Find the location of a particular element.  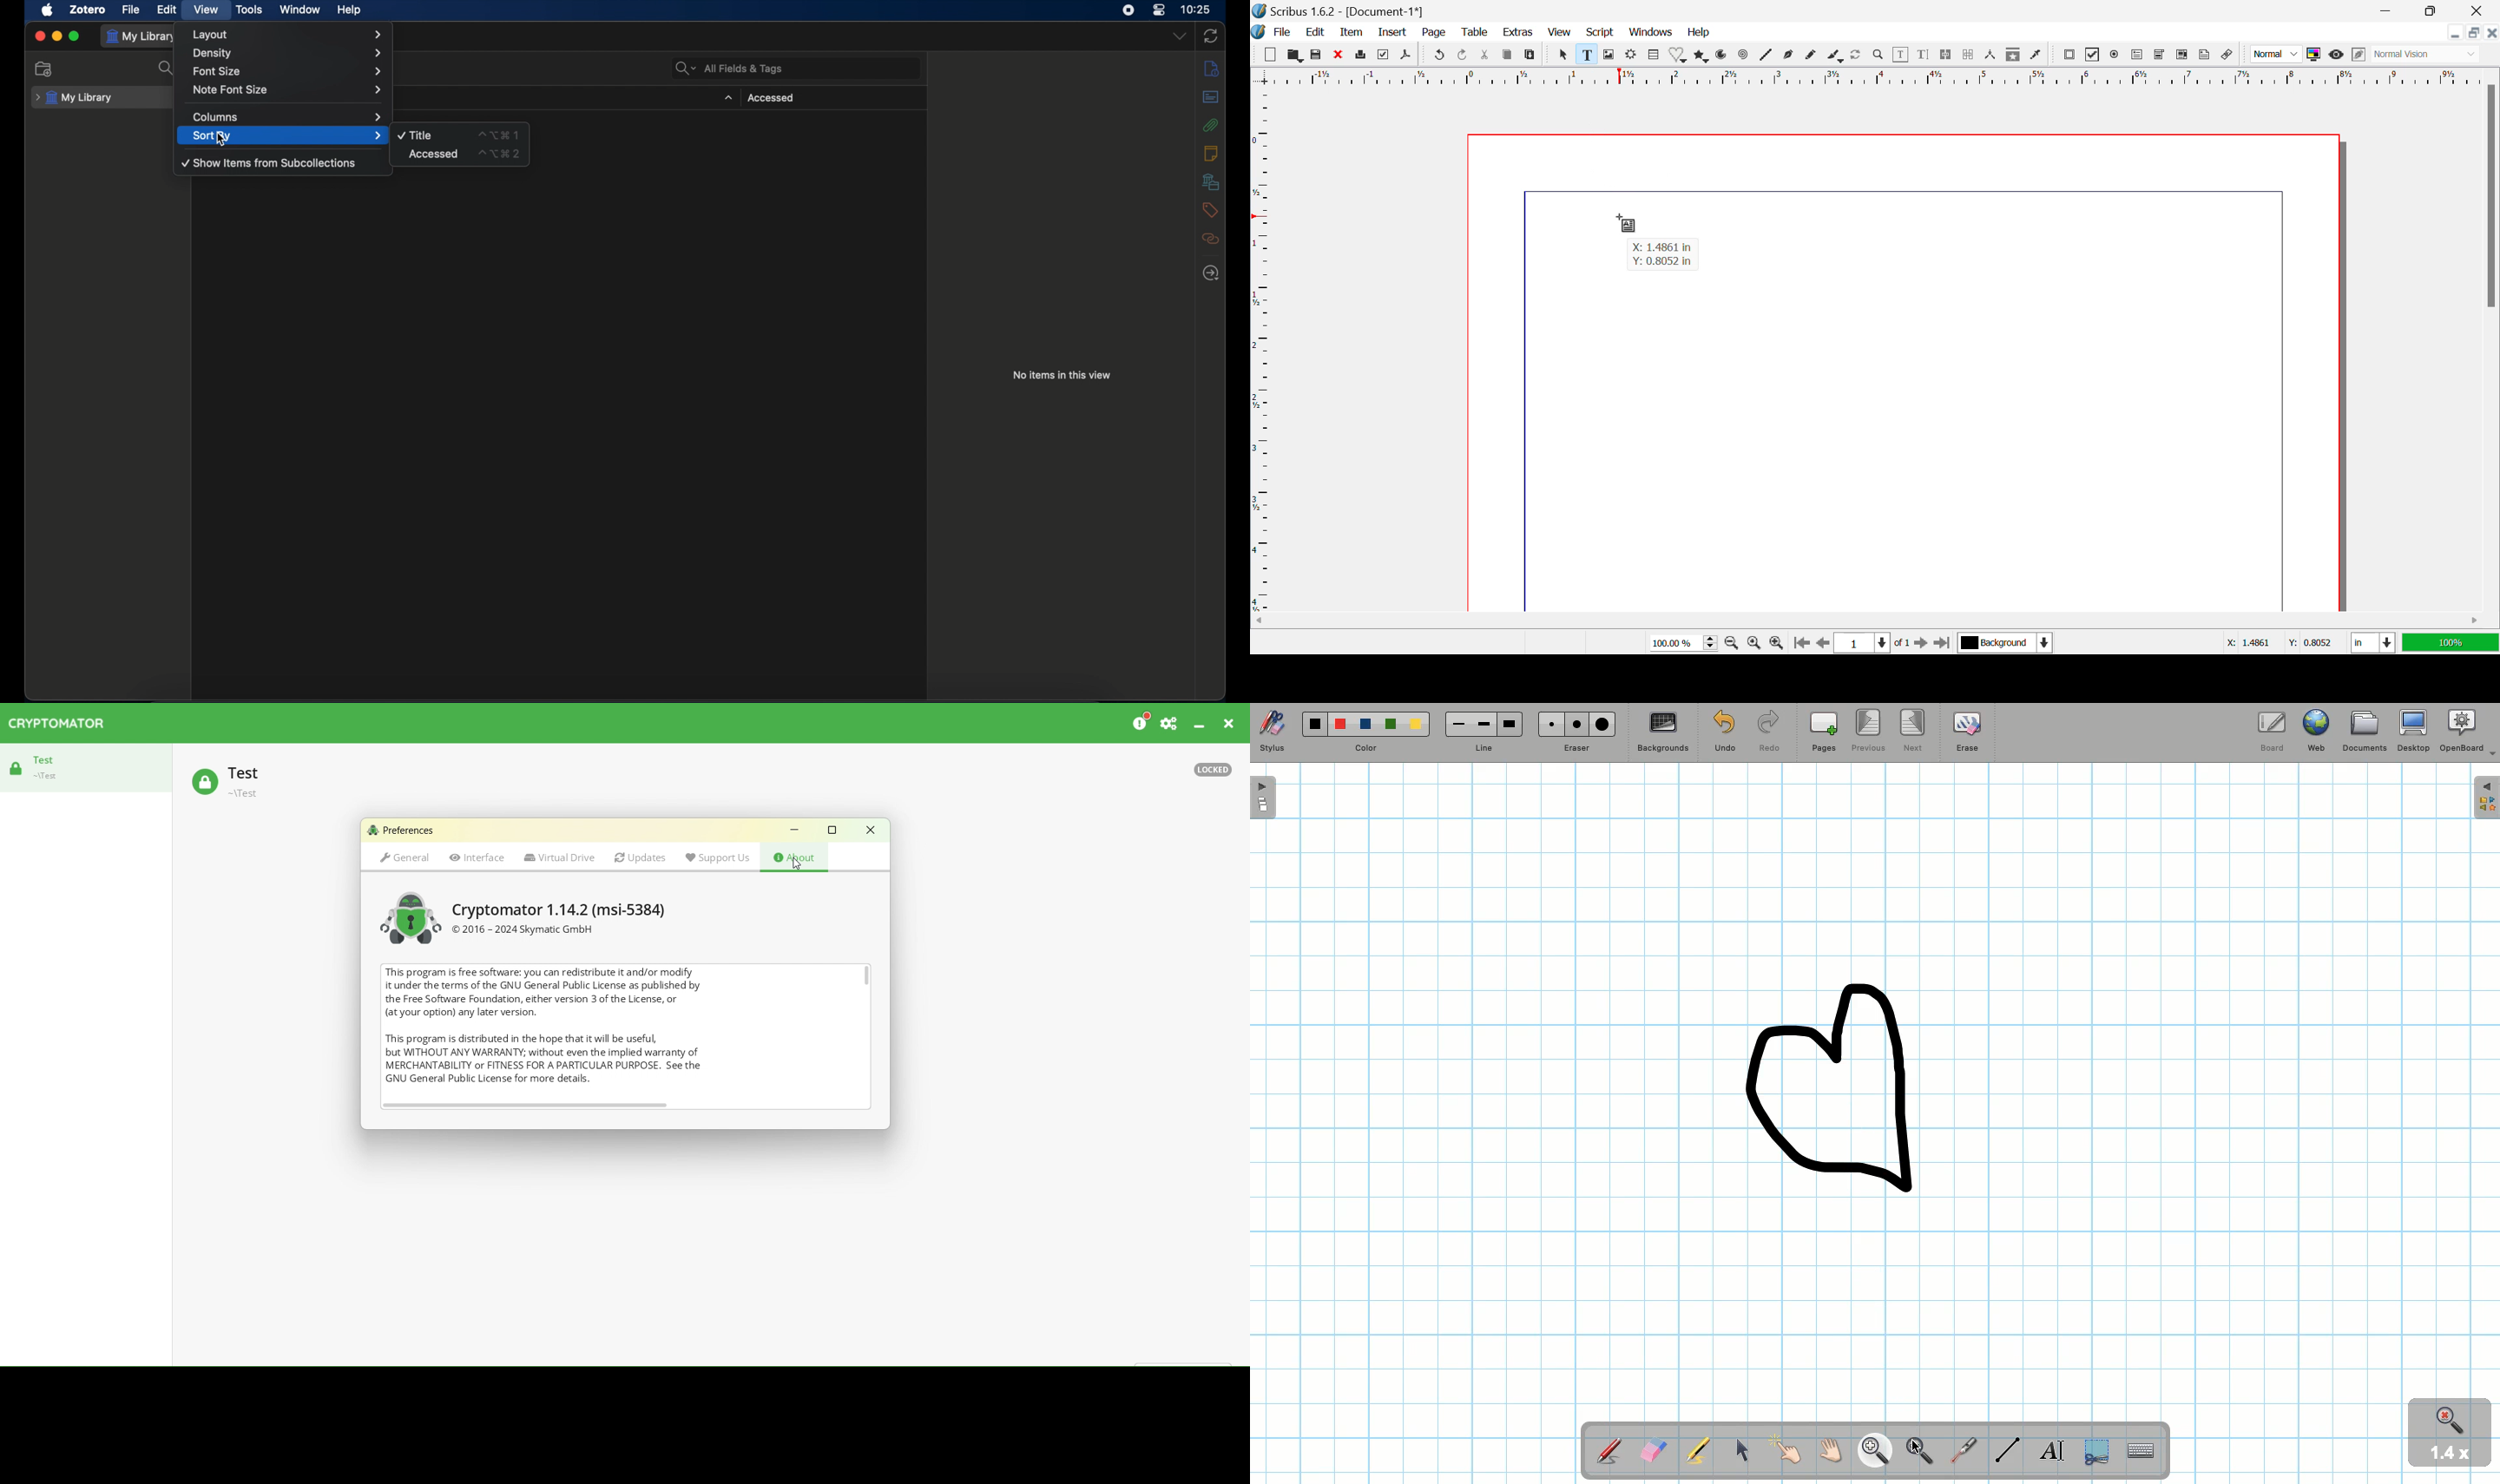

Windows is located at coordinates (1651, 33).